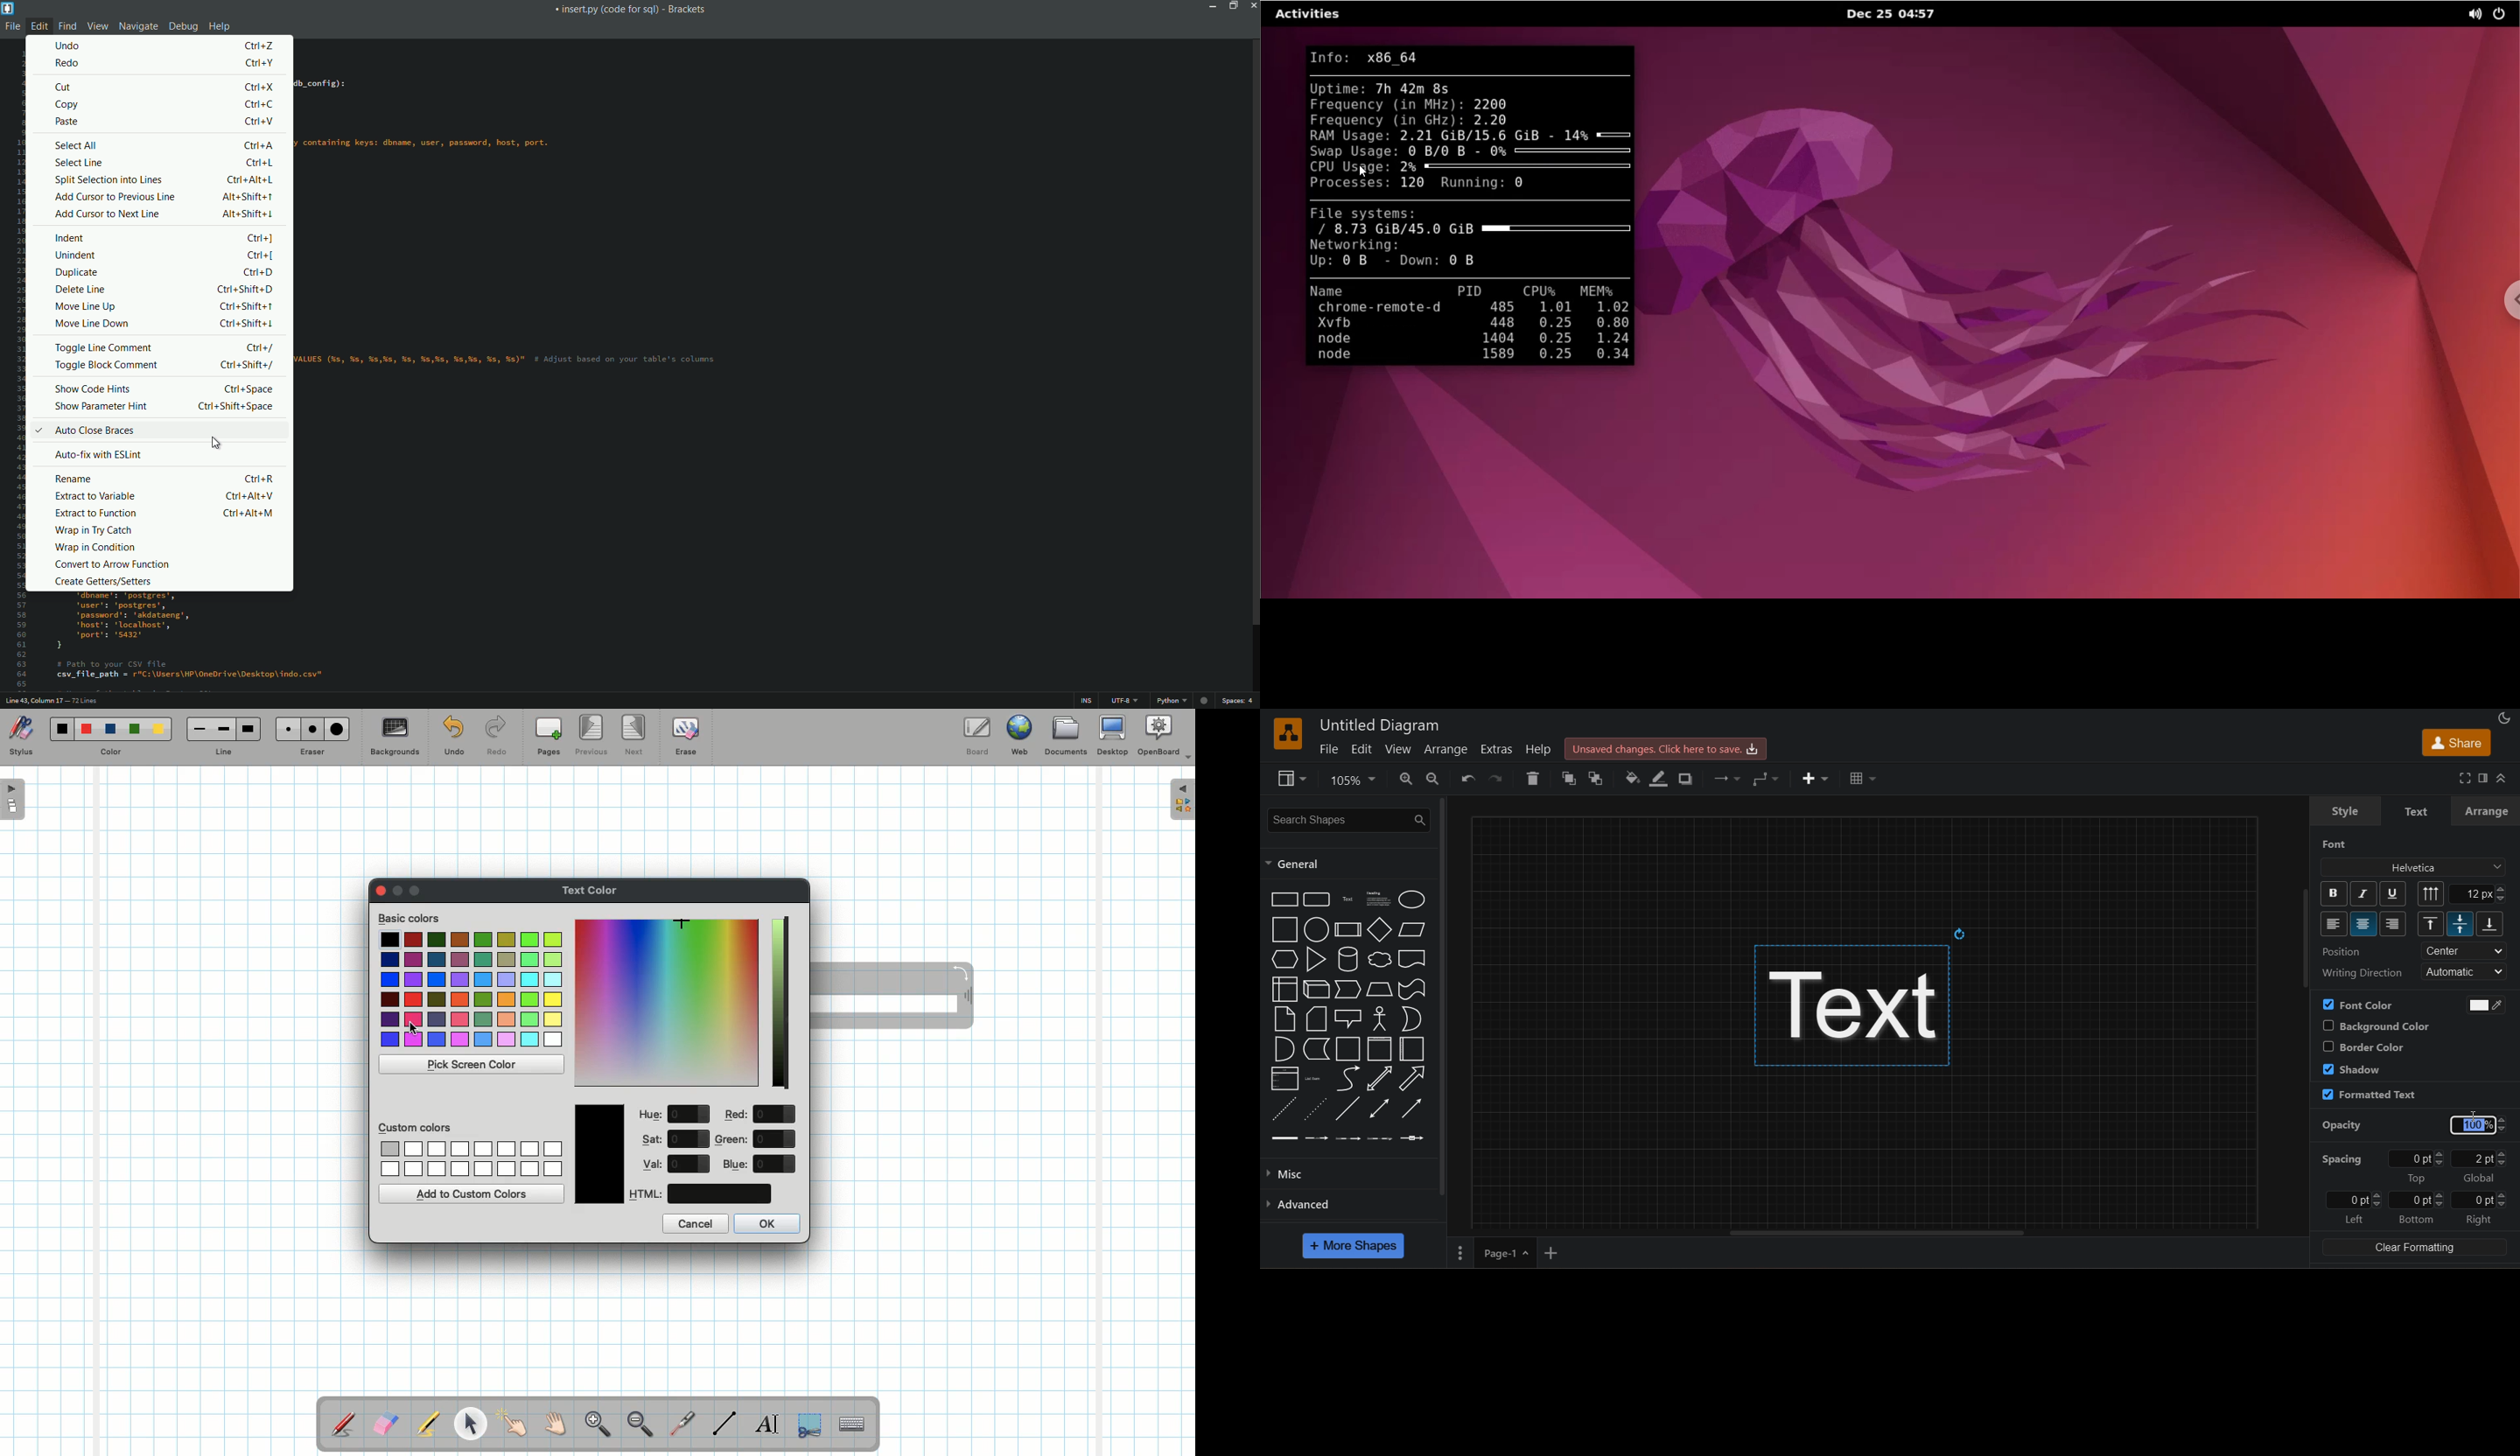 Image resolution: width=2520 pixels, height=1456 pixels. What do you see at coordinates (81, 289) in the screenshot?
I see `delete line` at bounding box center [81, 289].